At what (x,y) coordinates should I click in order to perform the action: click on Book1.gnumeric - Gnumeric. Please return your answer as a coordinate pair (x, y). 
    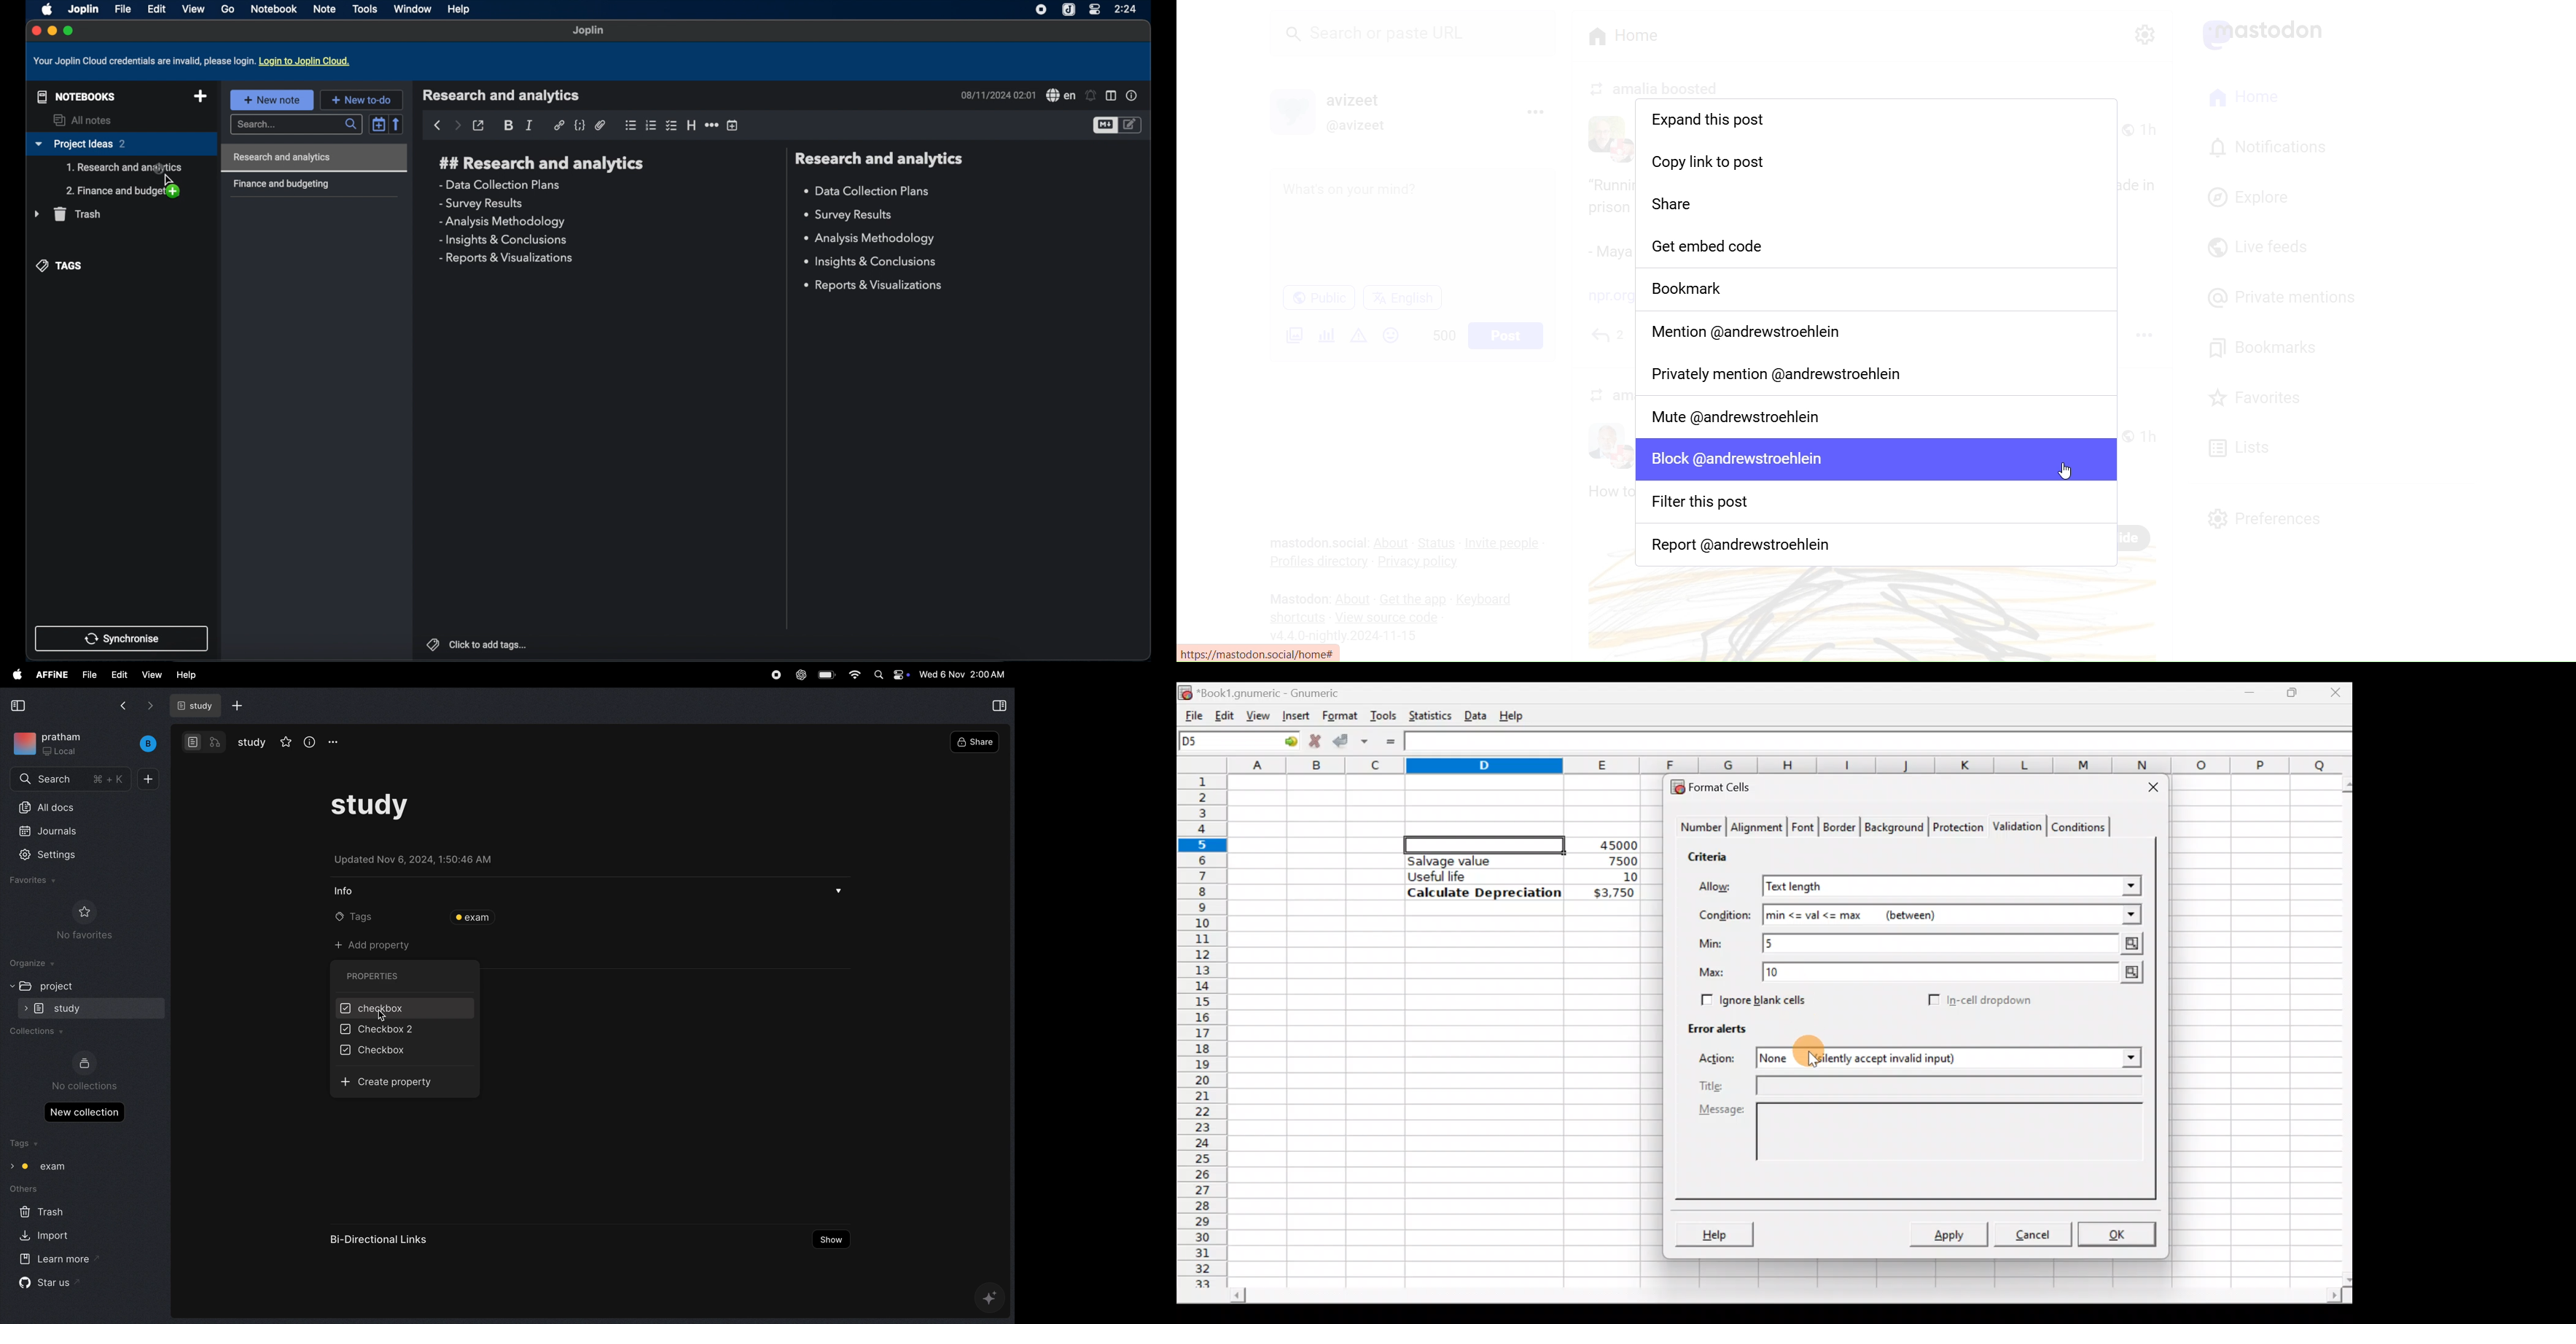
    Looking at the image, I should click on (1277, 692).